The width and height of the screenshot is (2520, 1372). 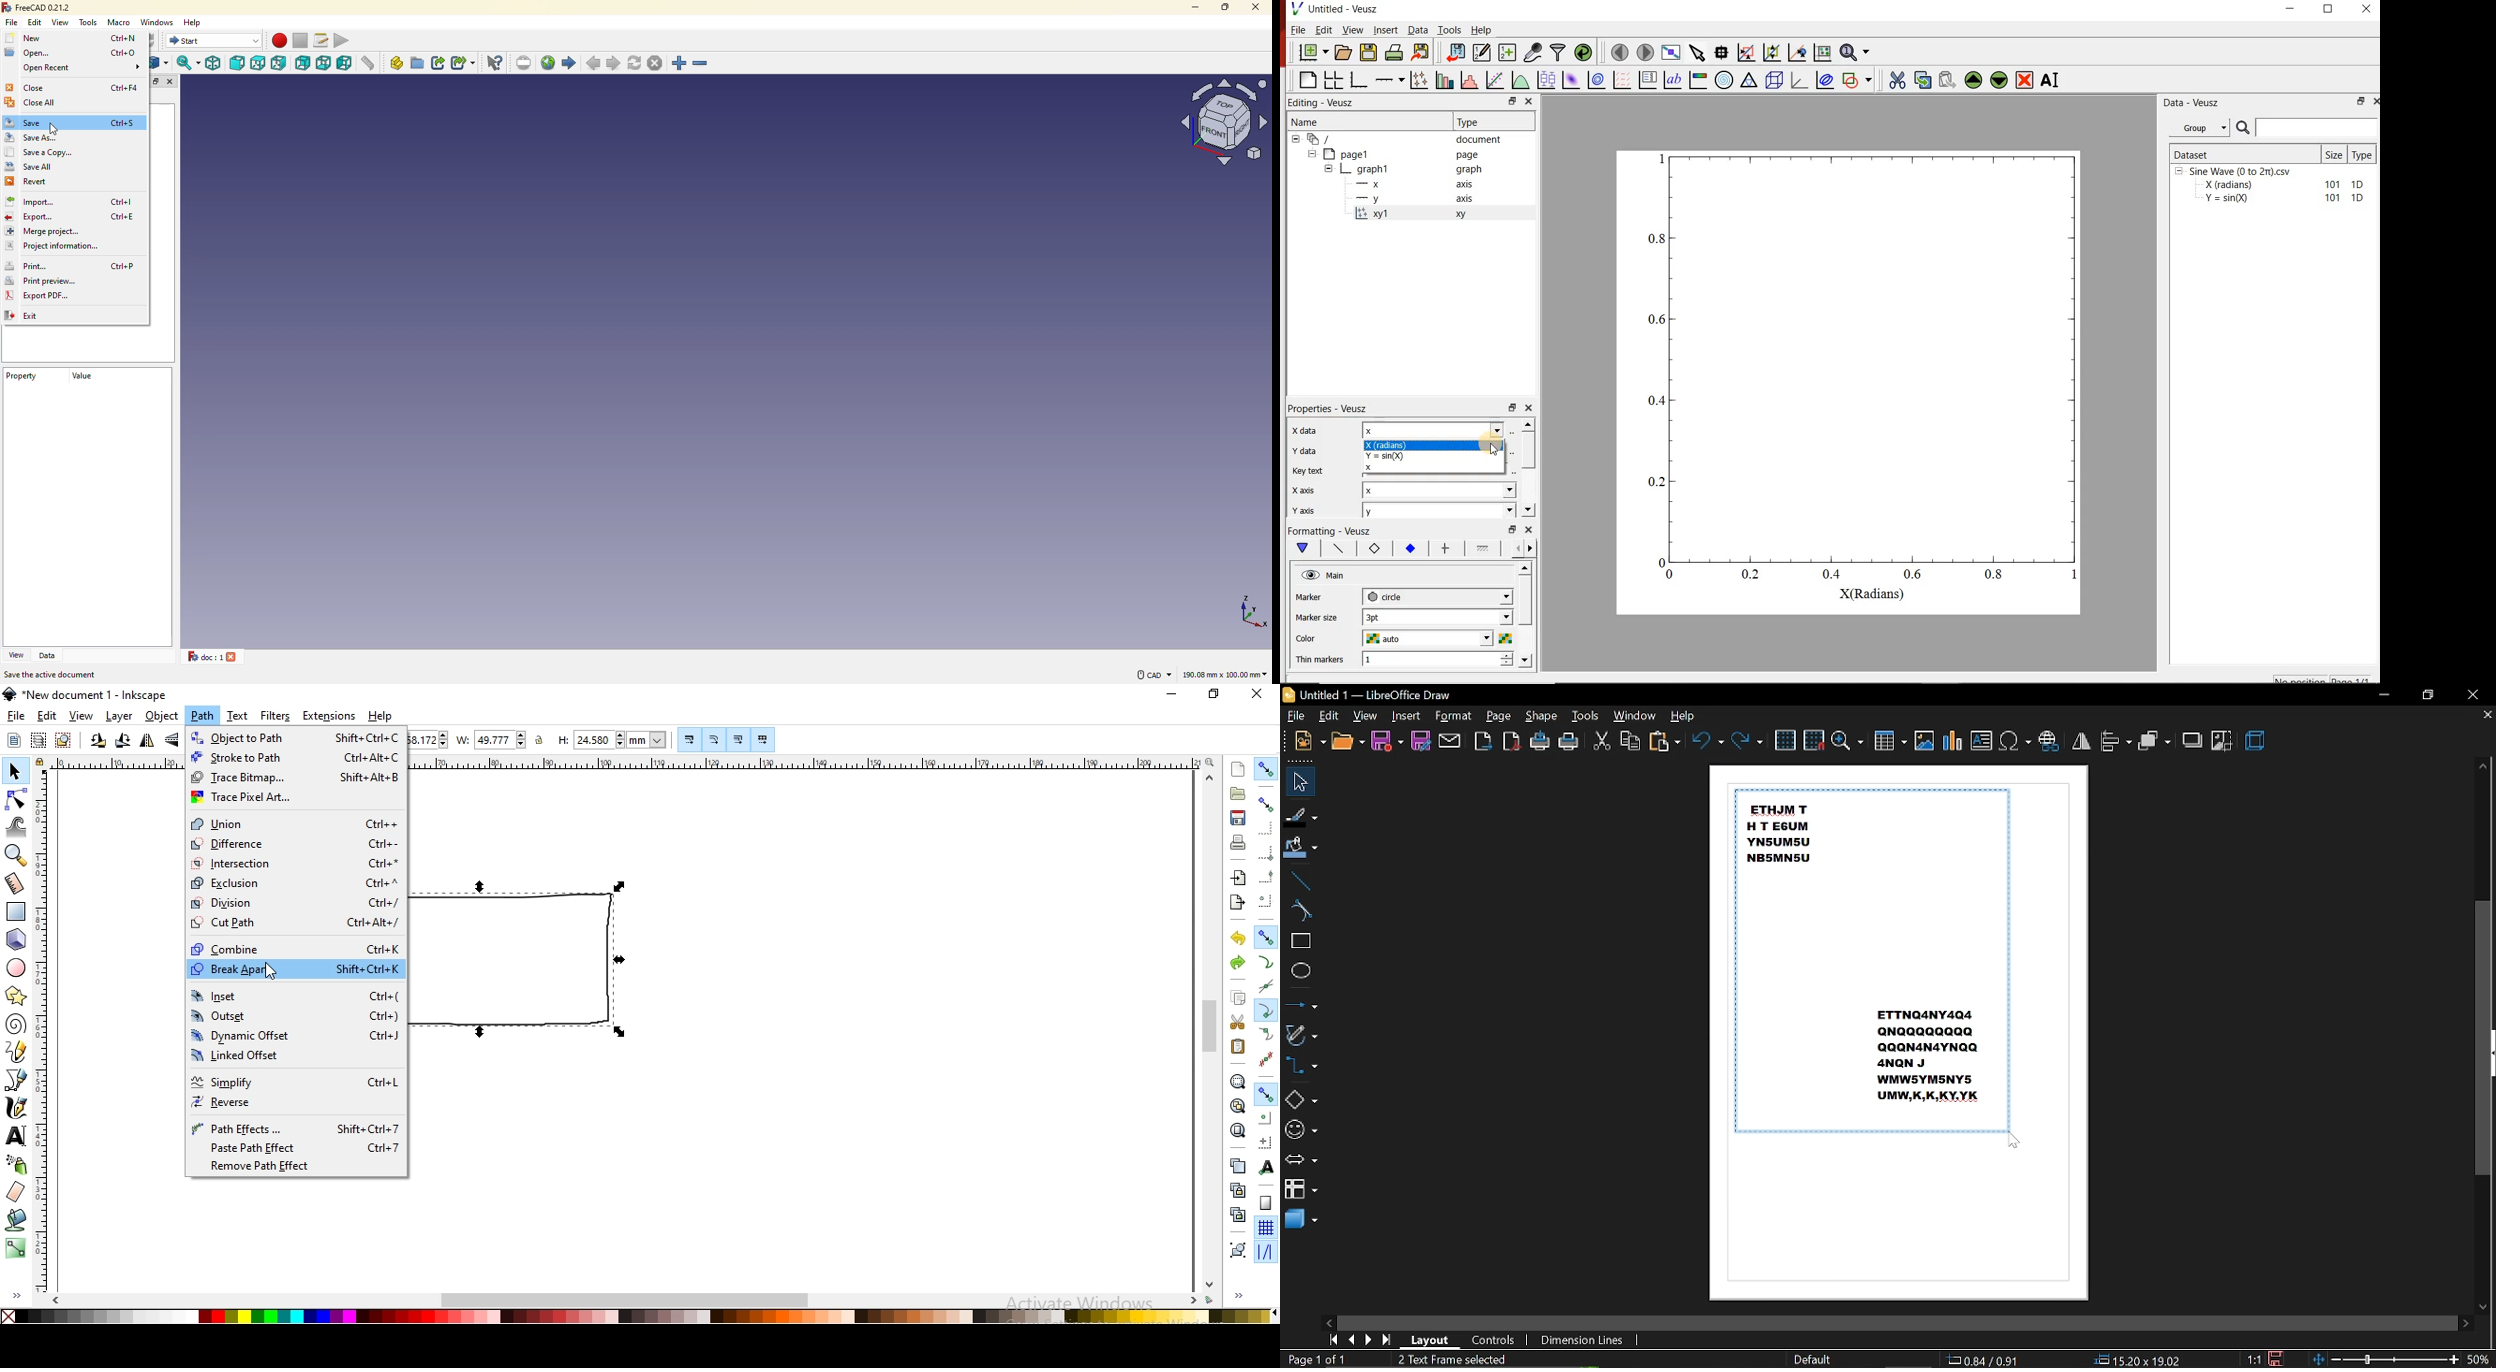 I want to click on import a bitmap, so click(x=1239, y=879).